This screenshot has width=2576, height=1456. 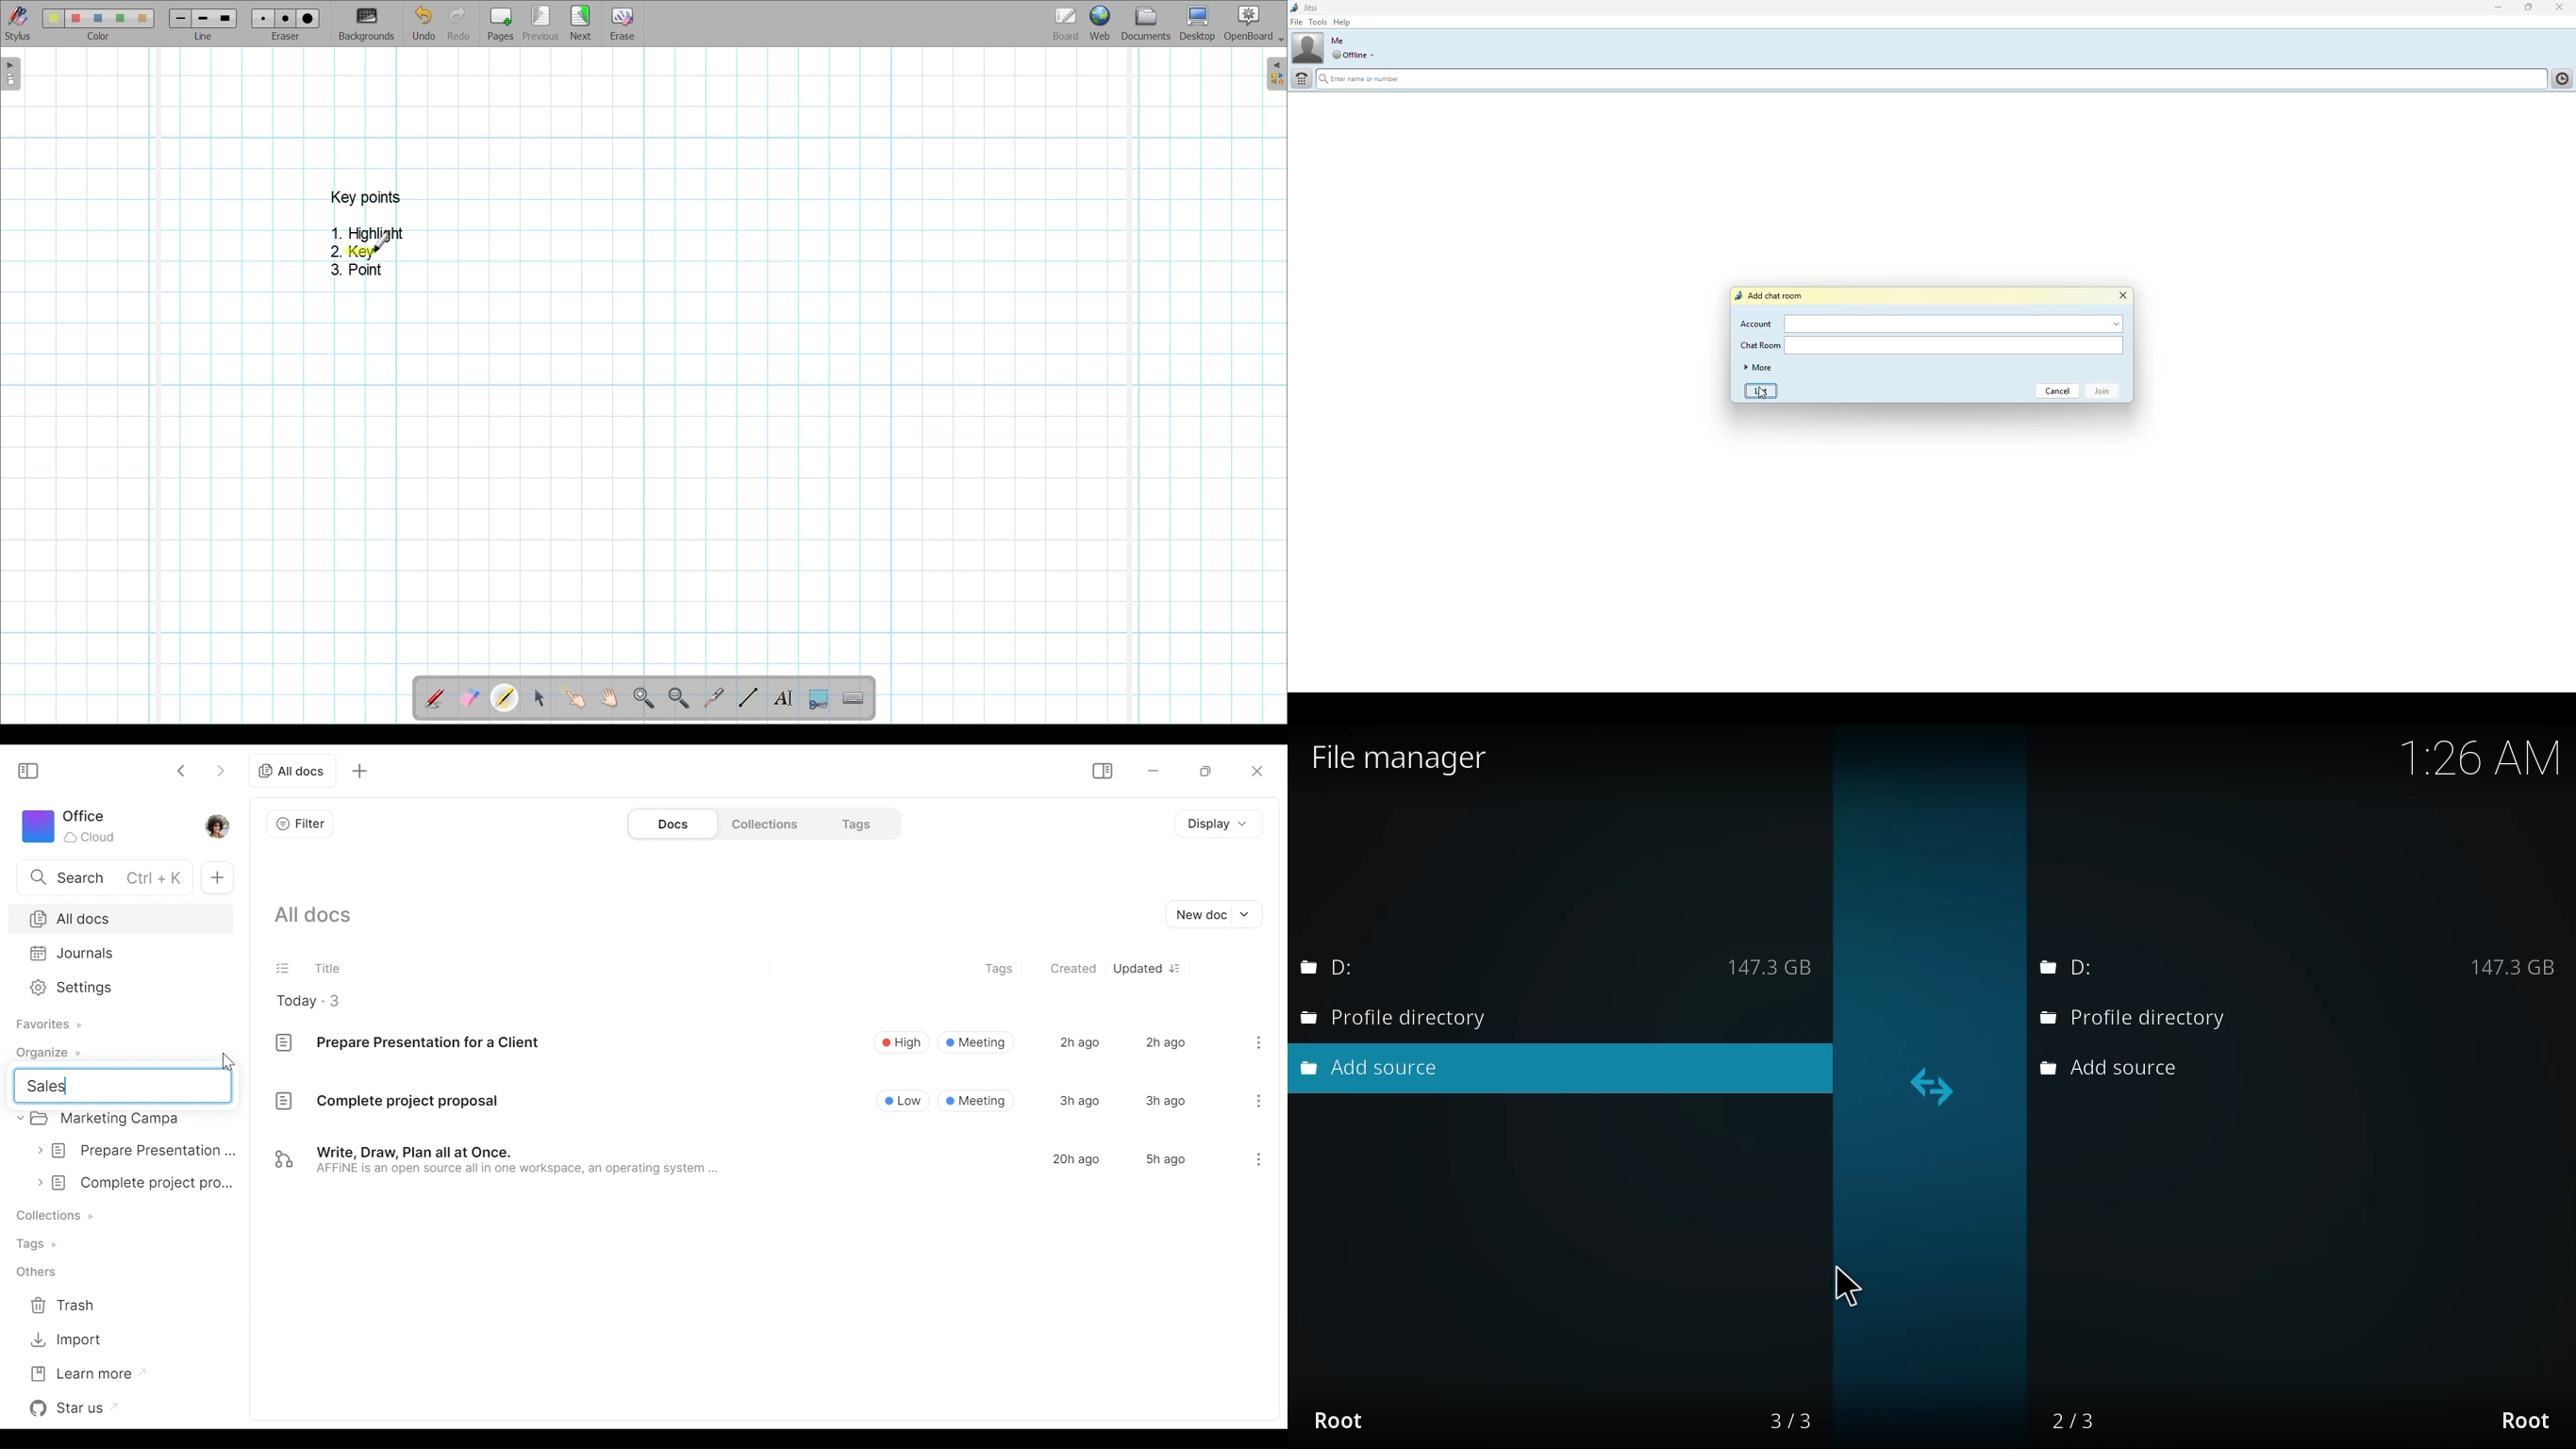 What do you see at coordinates (1955, 346) in the screenshot?
I see `chat room` at bounding box center [1955, 346].